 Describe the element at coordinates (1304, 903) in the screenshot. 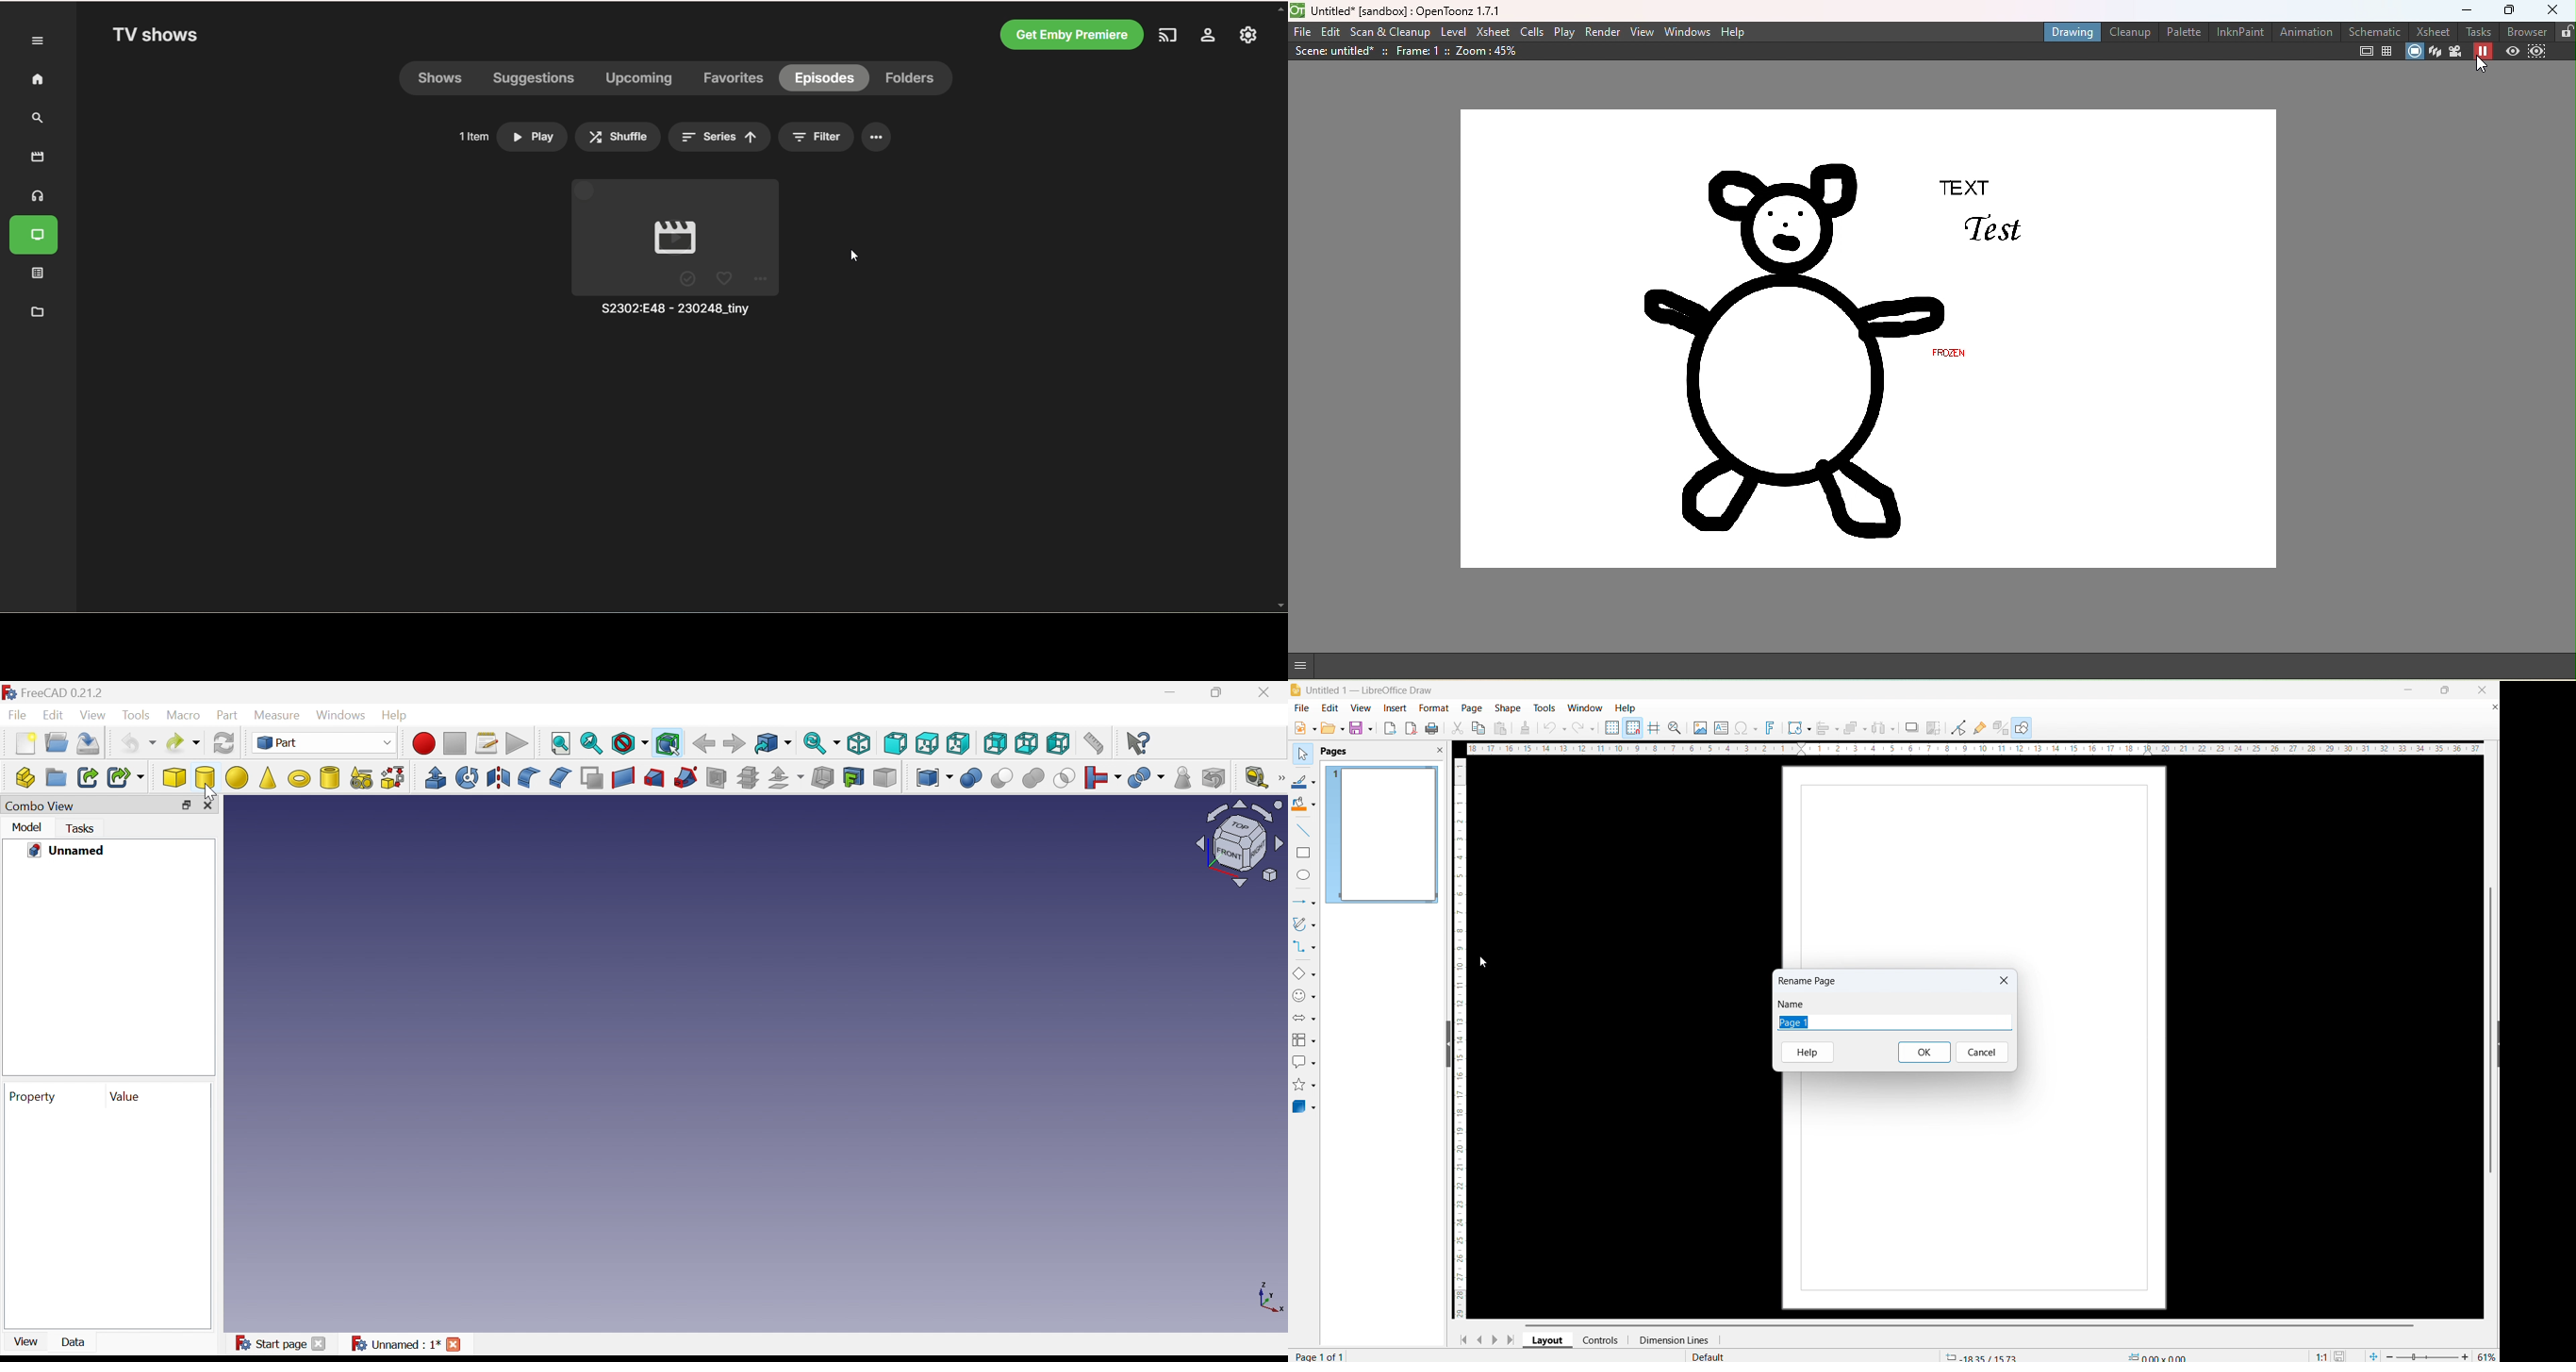

I see `lines and arrows` at that location.